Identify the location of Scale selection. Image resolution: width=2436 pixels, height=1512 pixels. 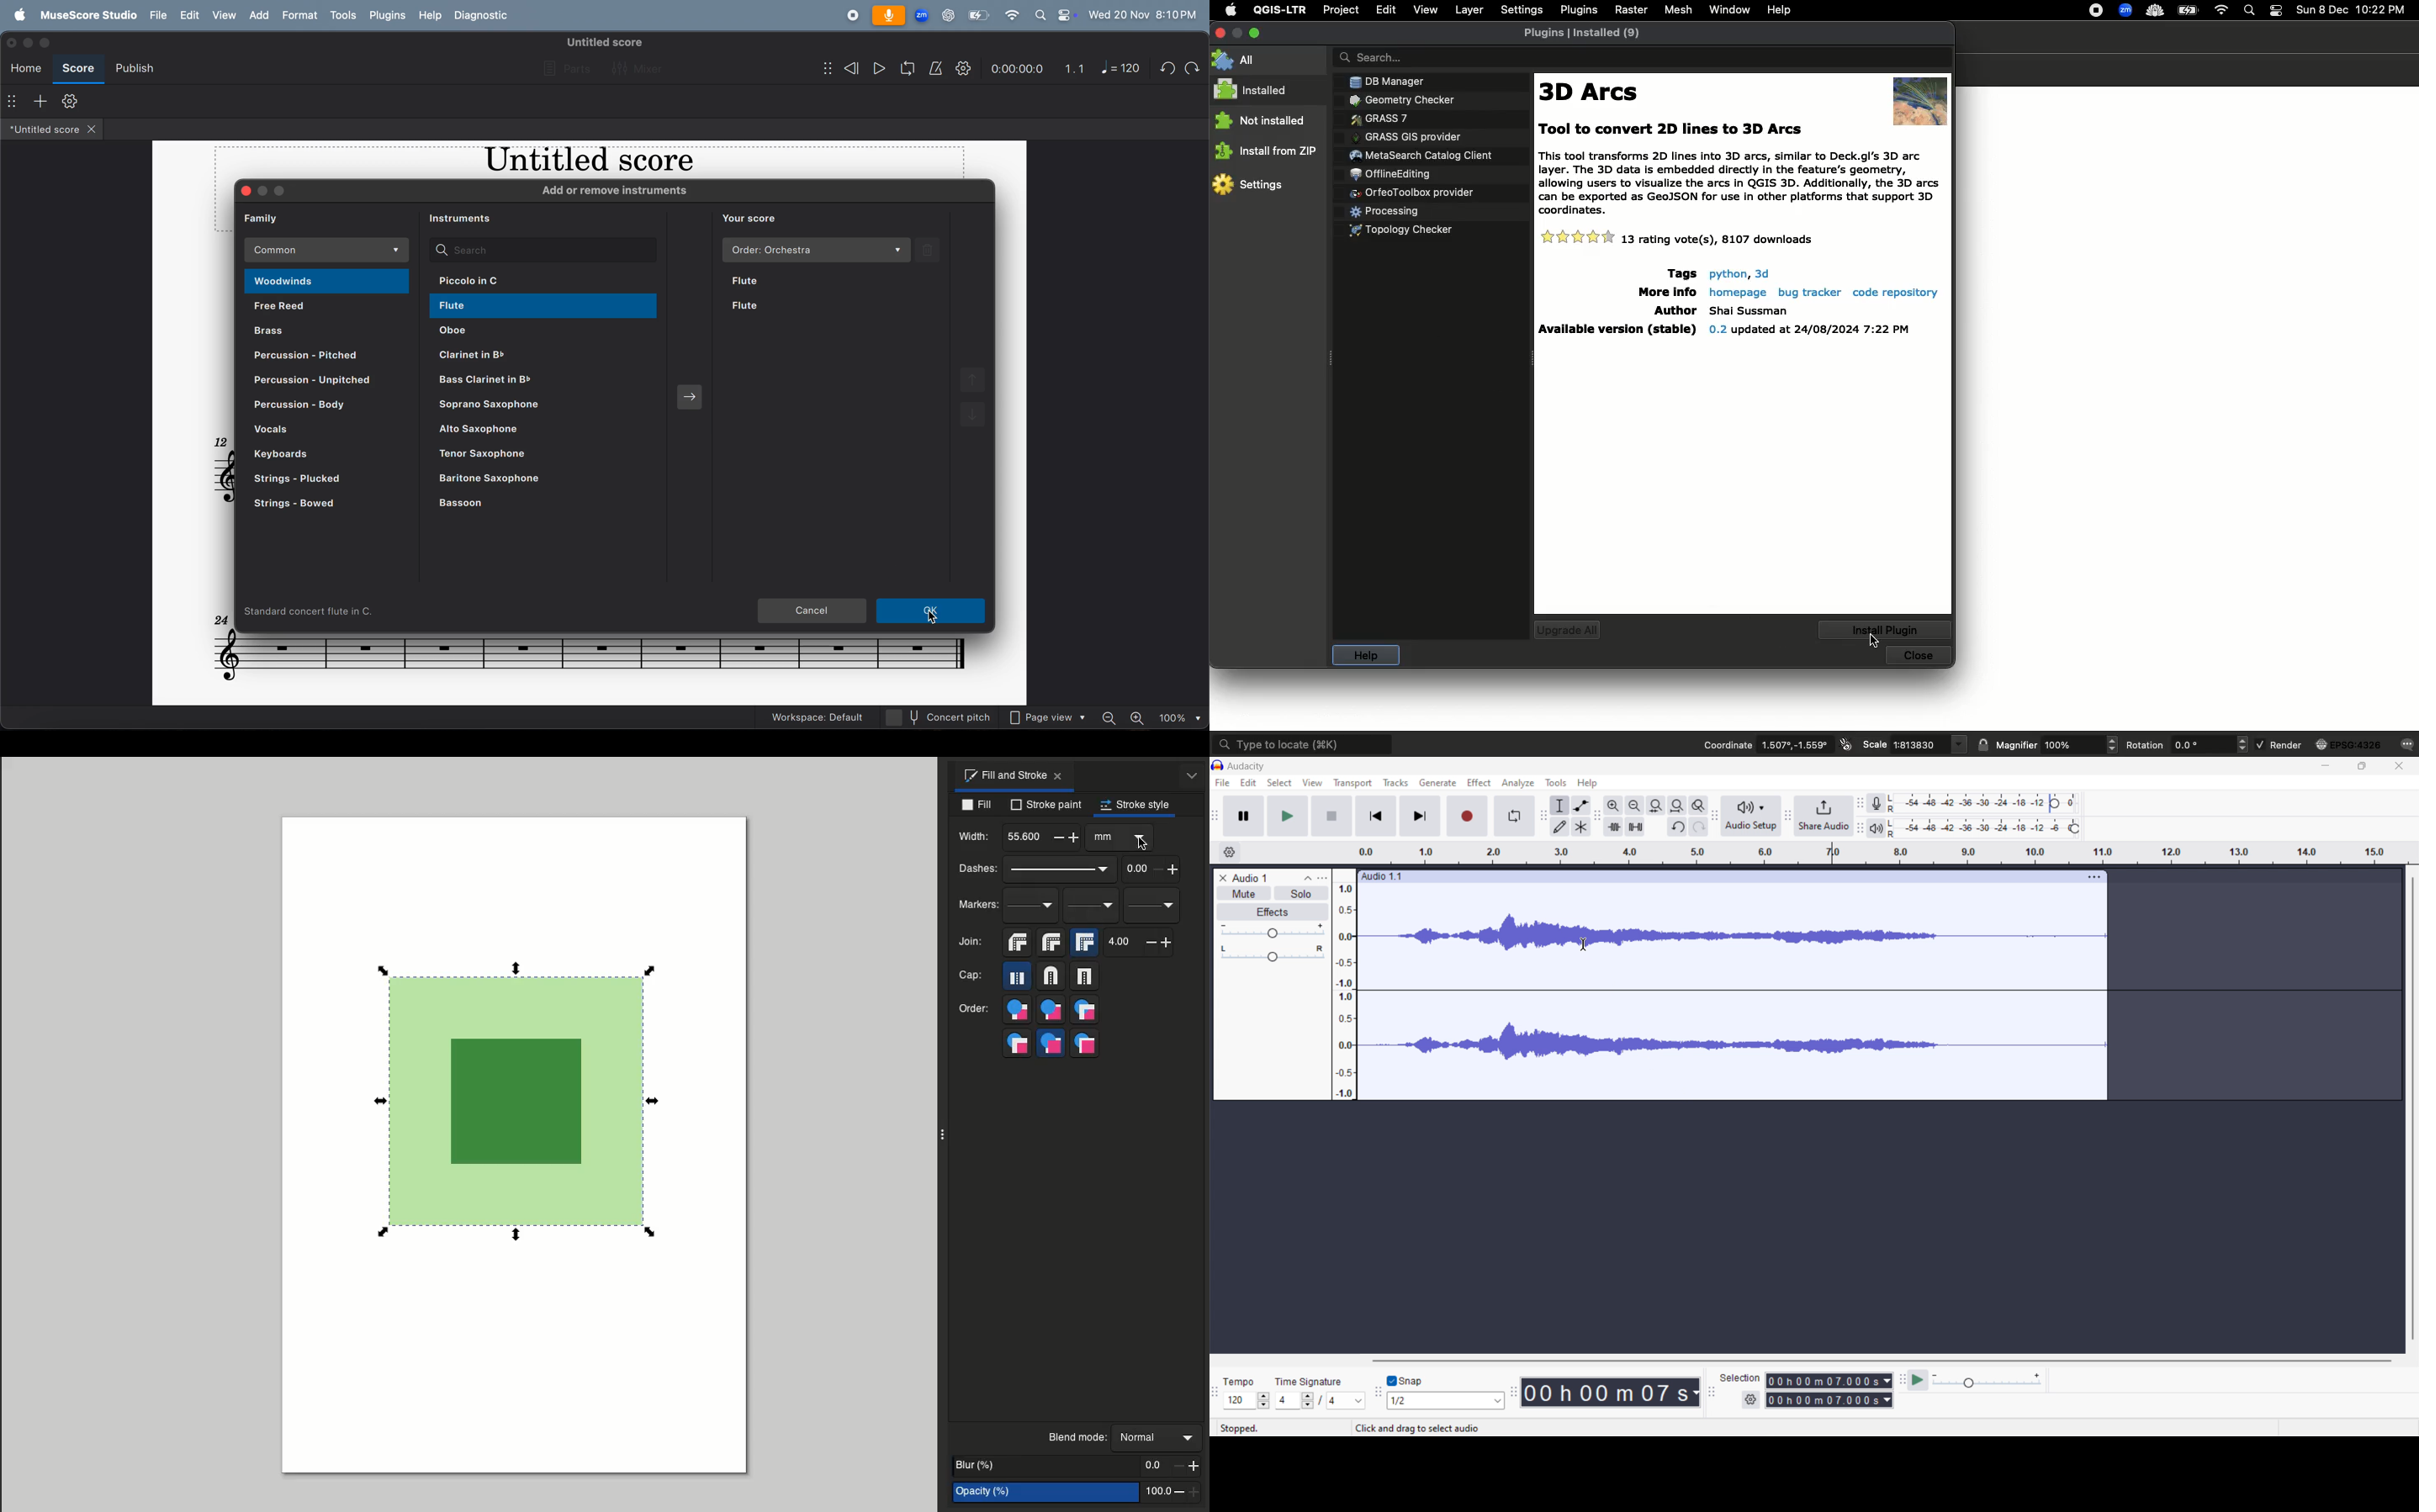
(520, 961).